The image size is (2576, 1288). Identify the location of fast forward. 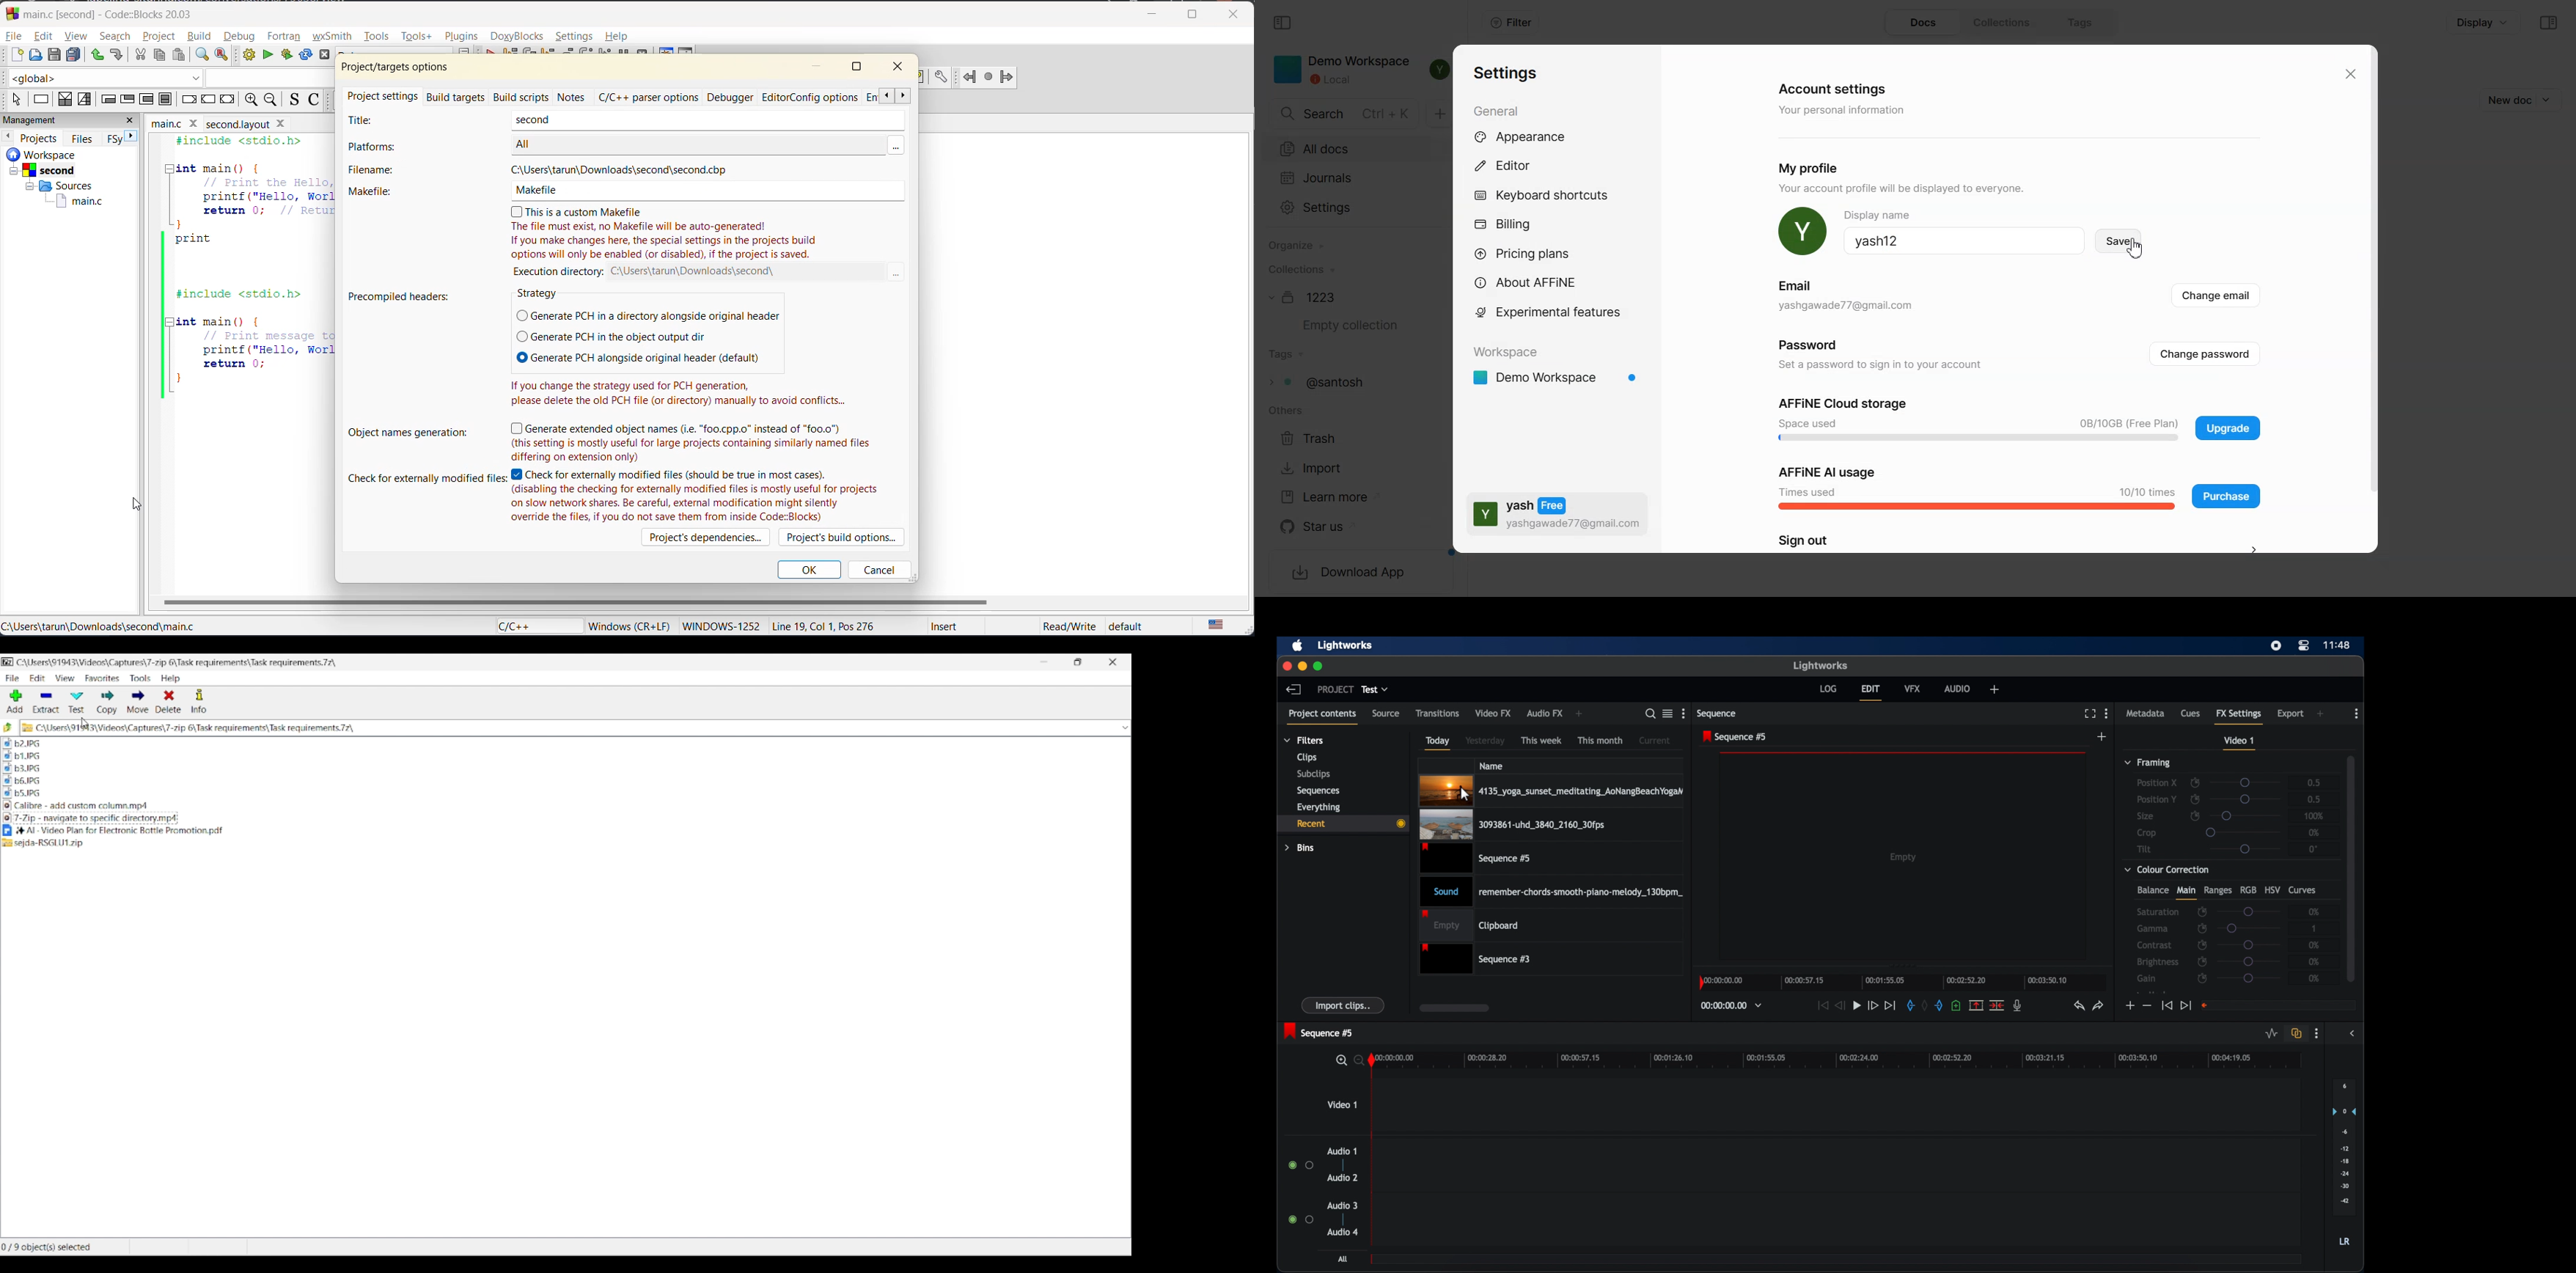
(1872, 1005).